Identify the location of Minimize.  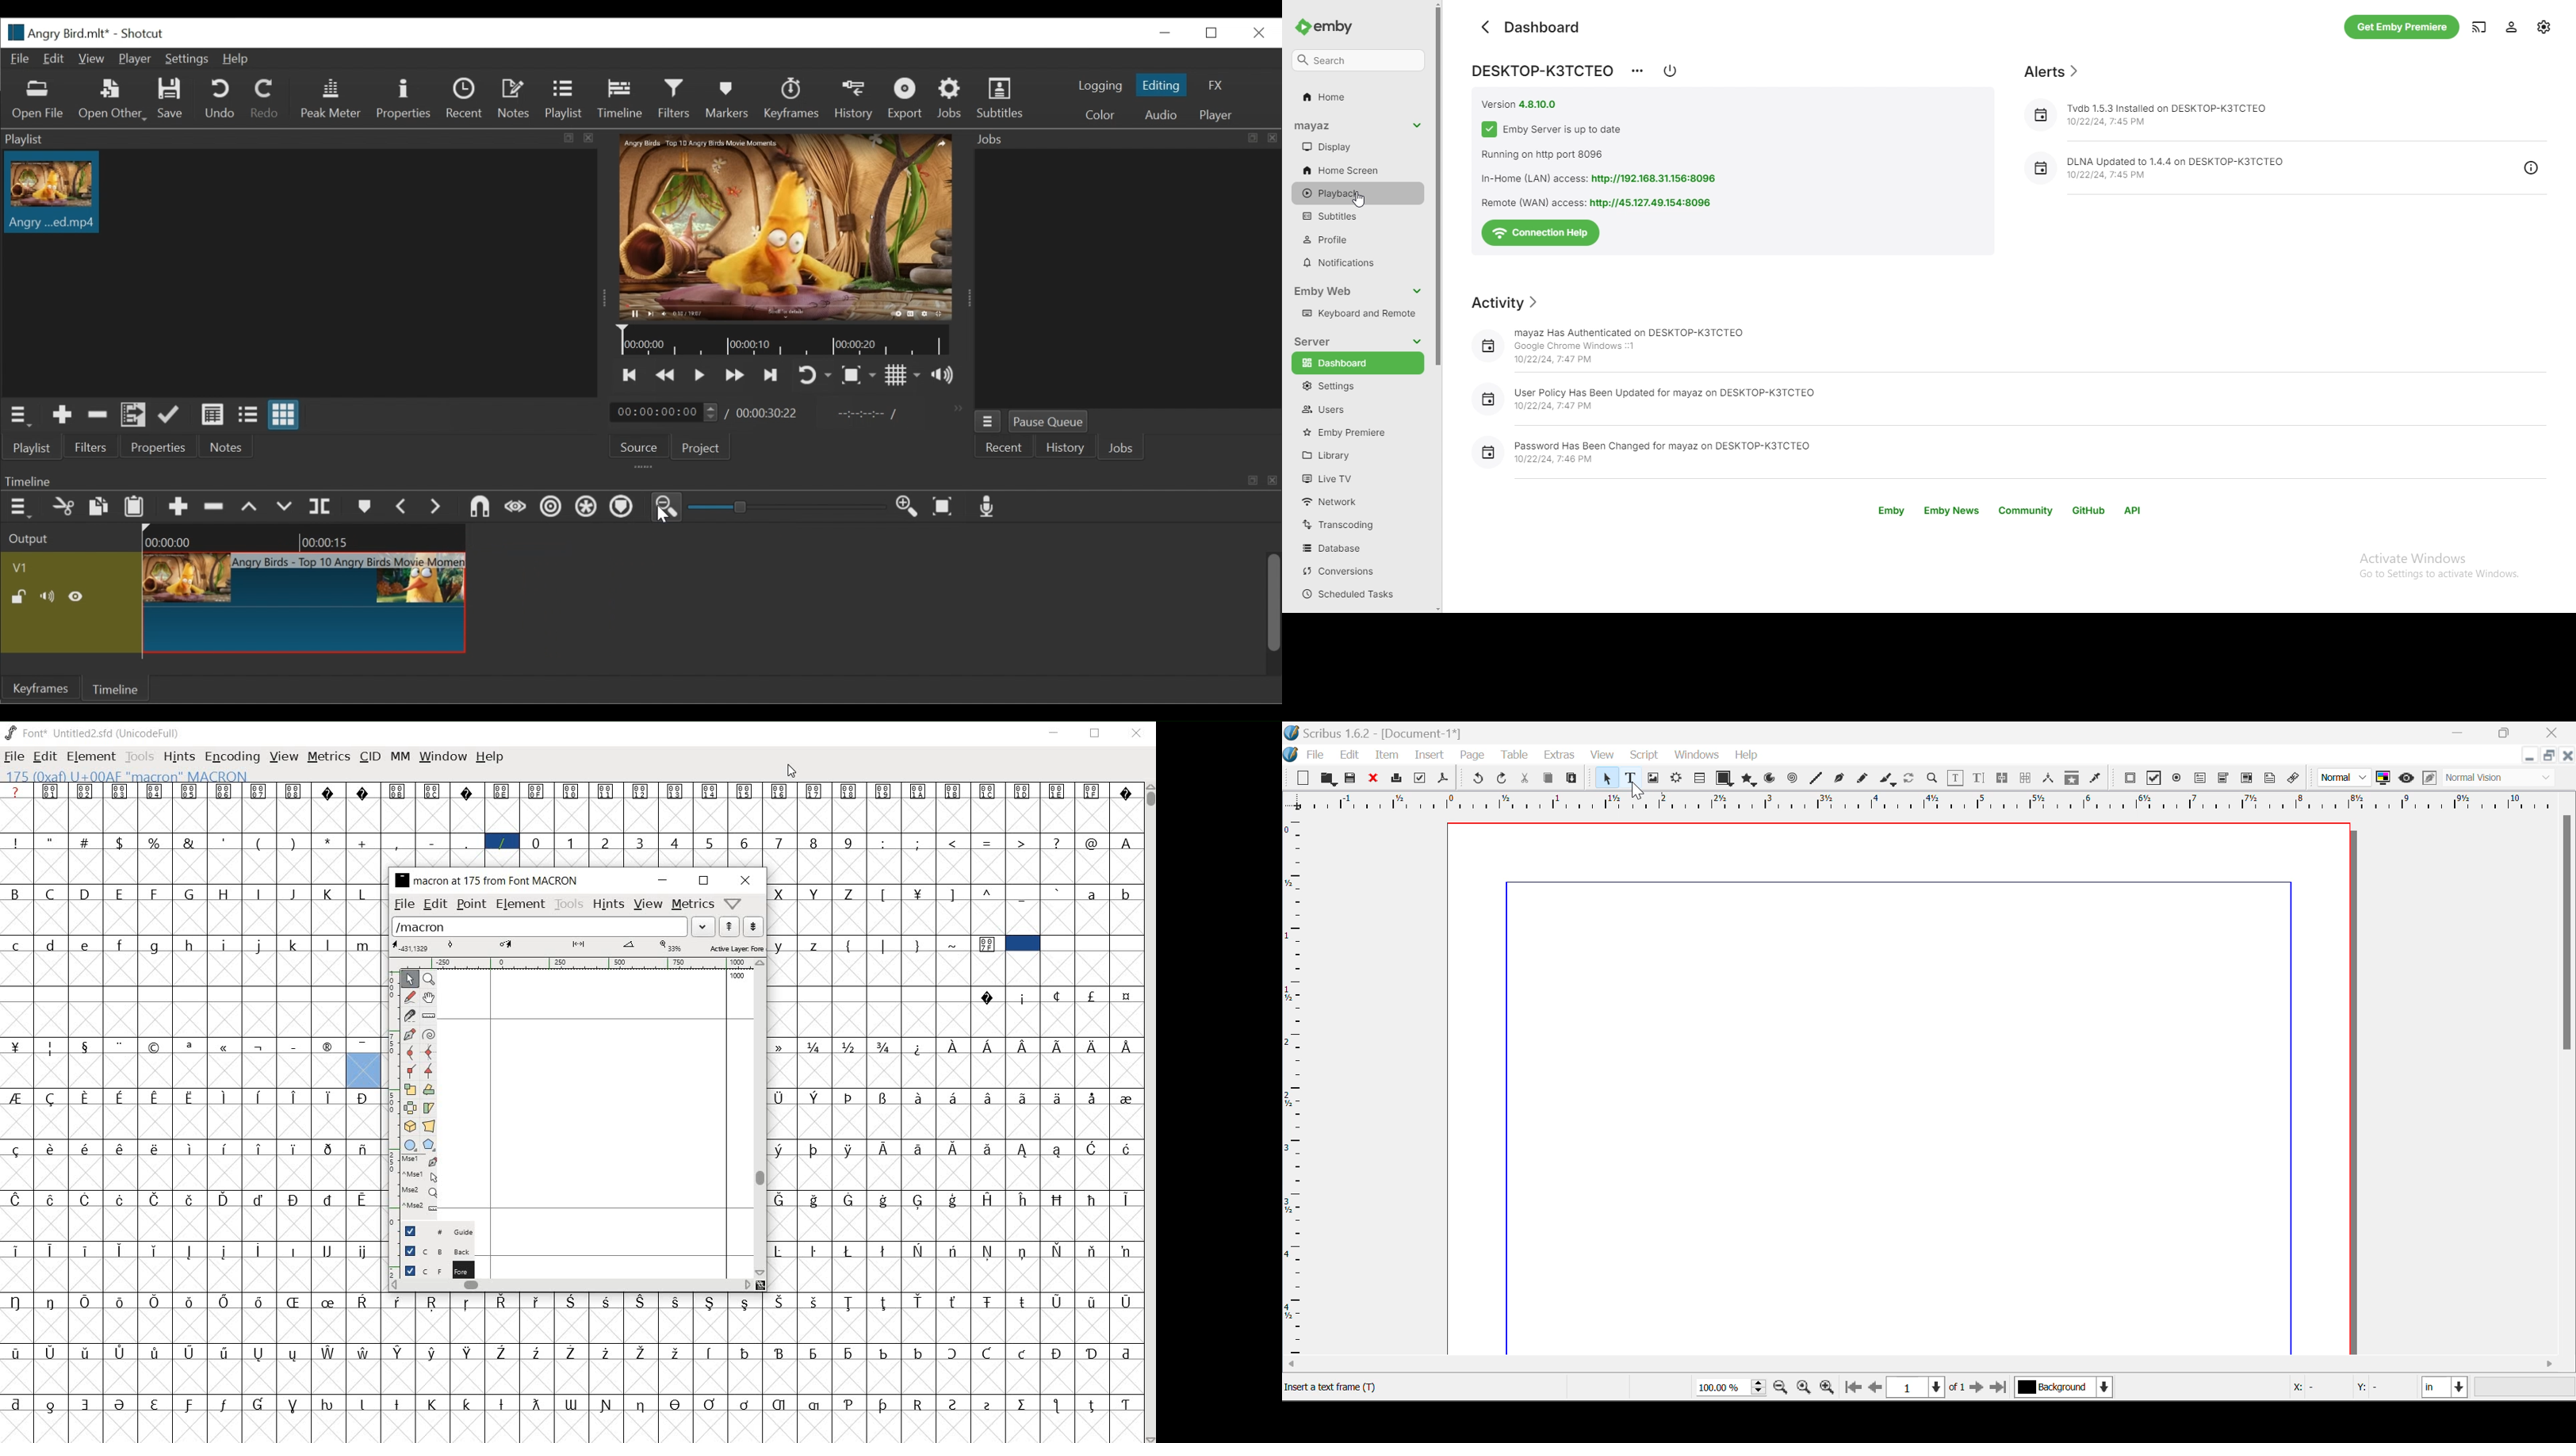
(1055, 734).